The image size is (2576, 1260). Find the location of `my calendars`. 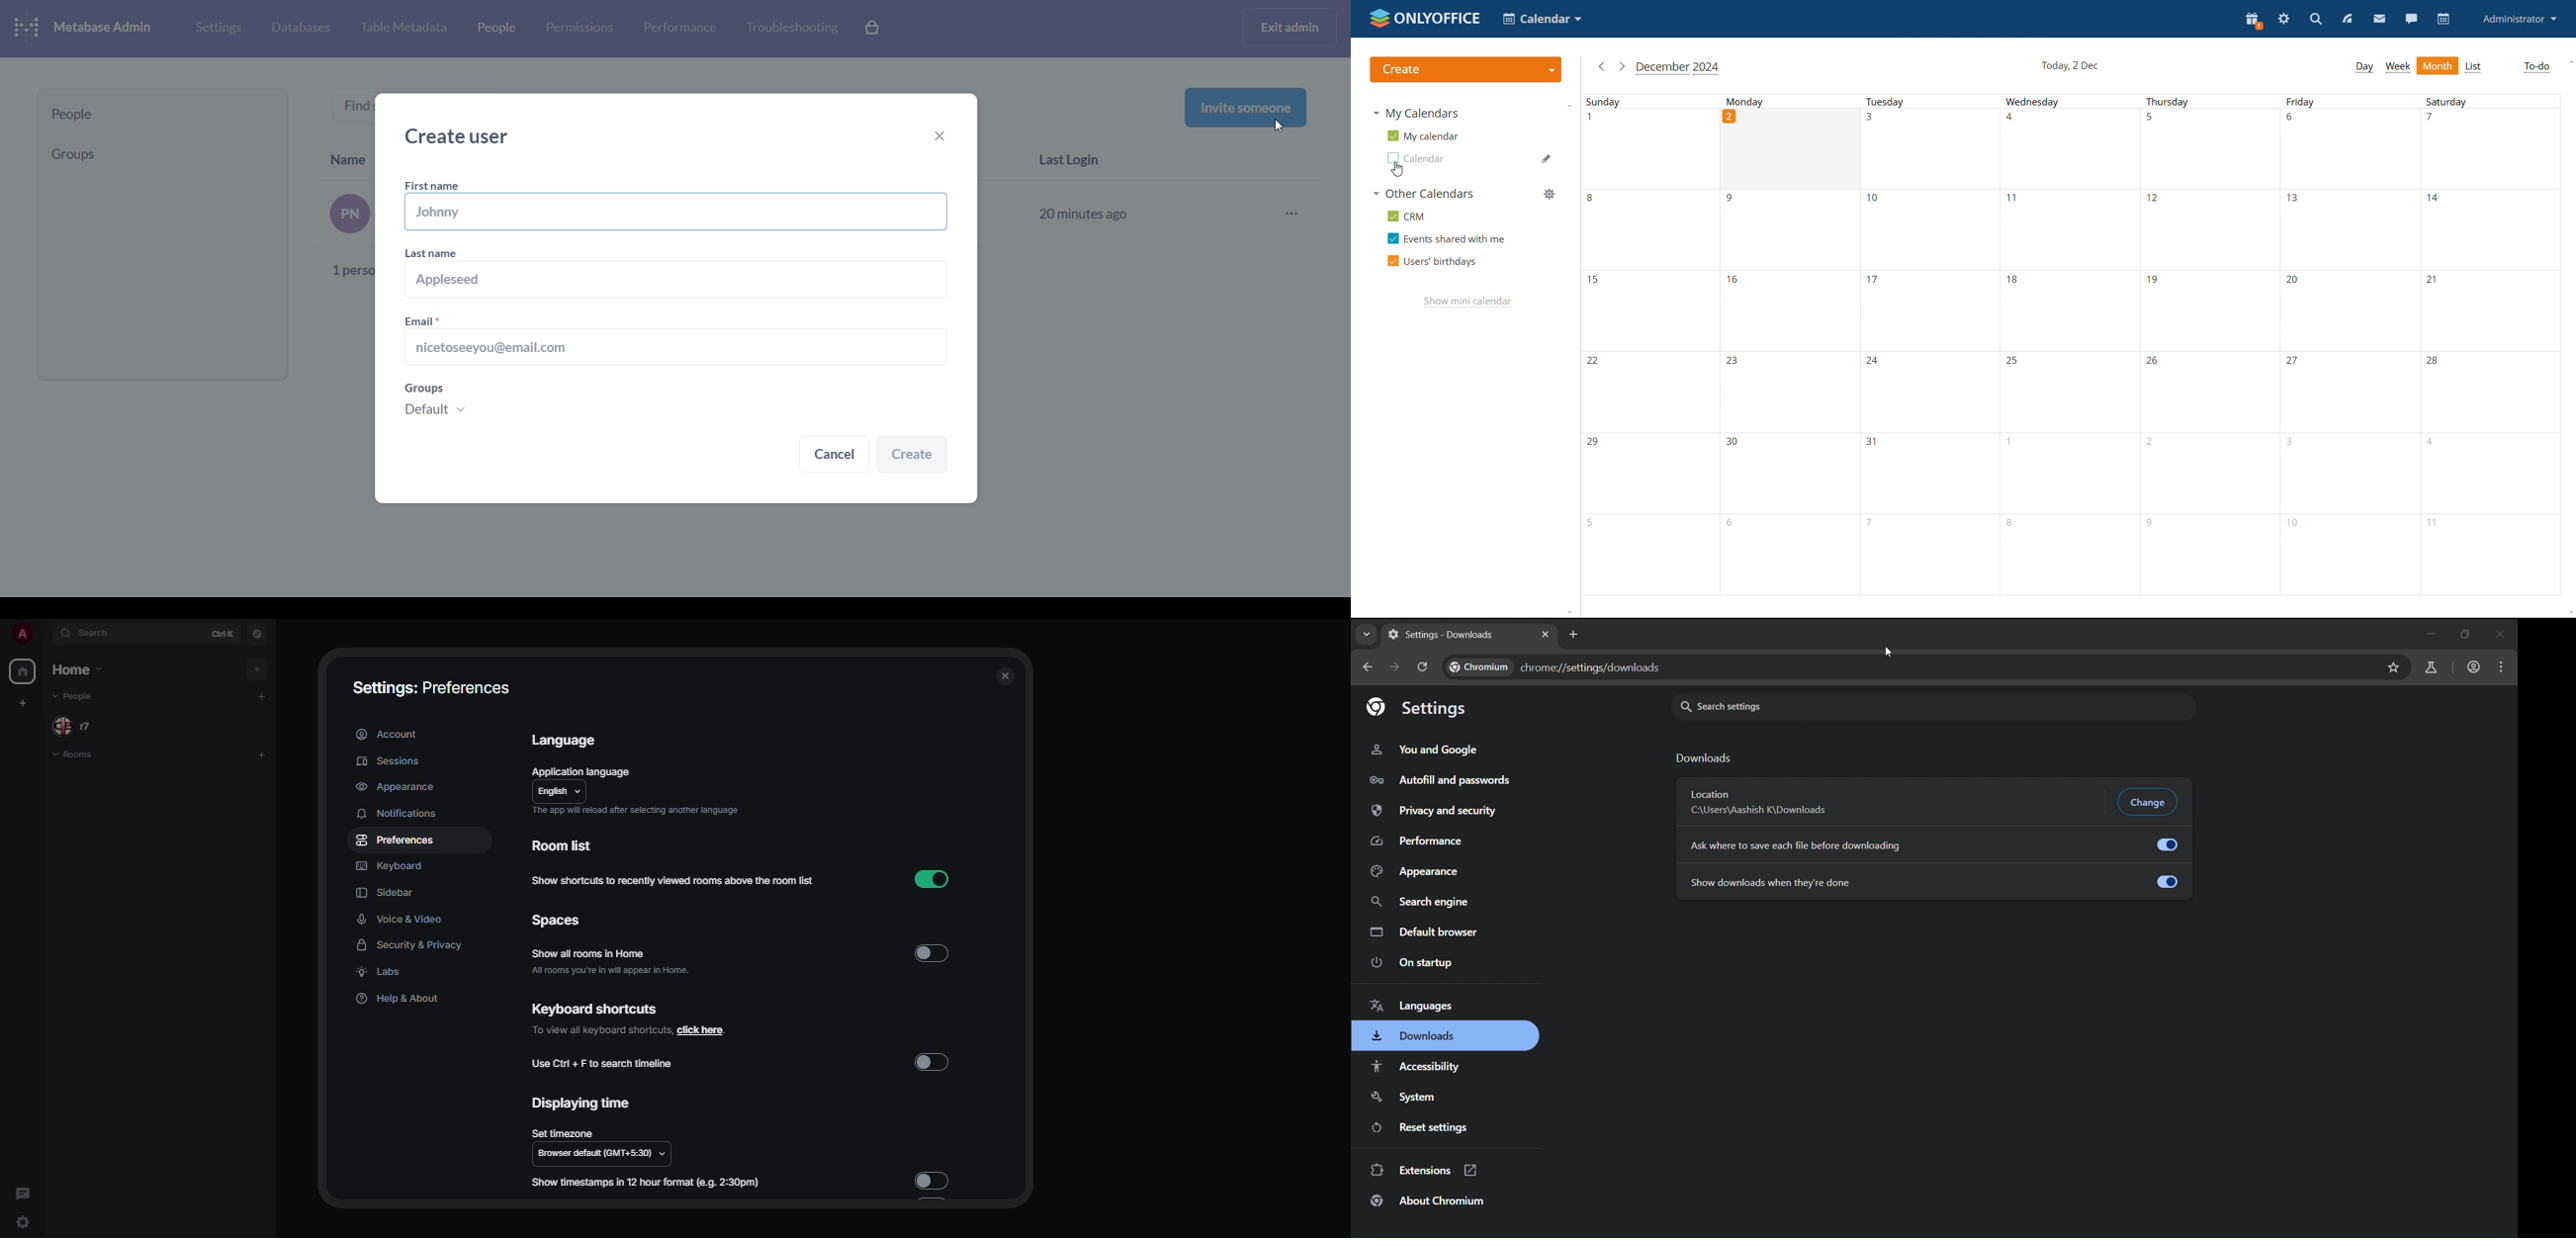

my calendars is located at coordinates (1415, 112).